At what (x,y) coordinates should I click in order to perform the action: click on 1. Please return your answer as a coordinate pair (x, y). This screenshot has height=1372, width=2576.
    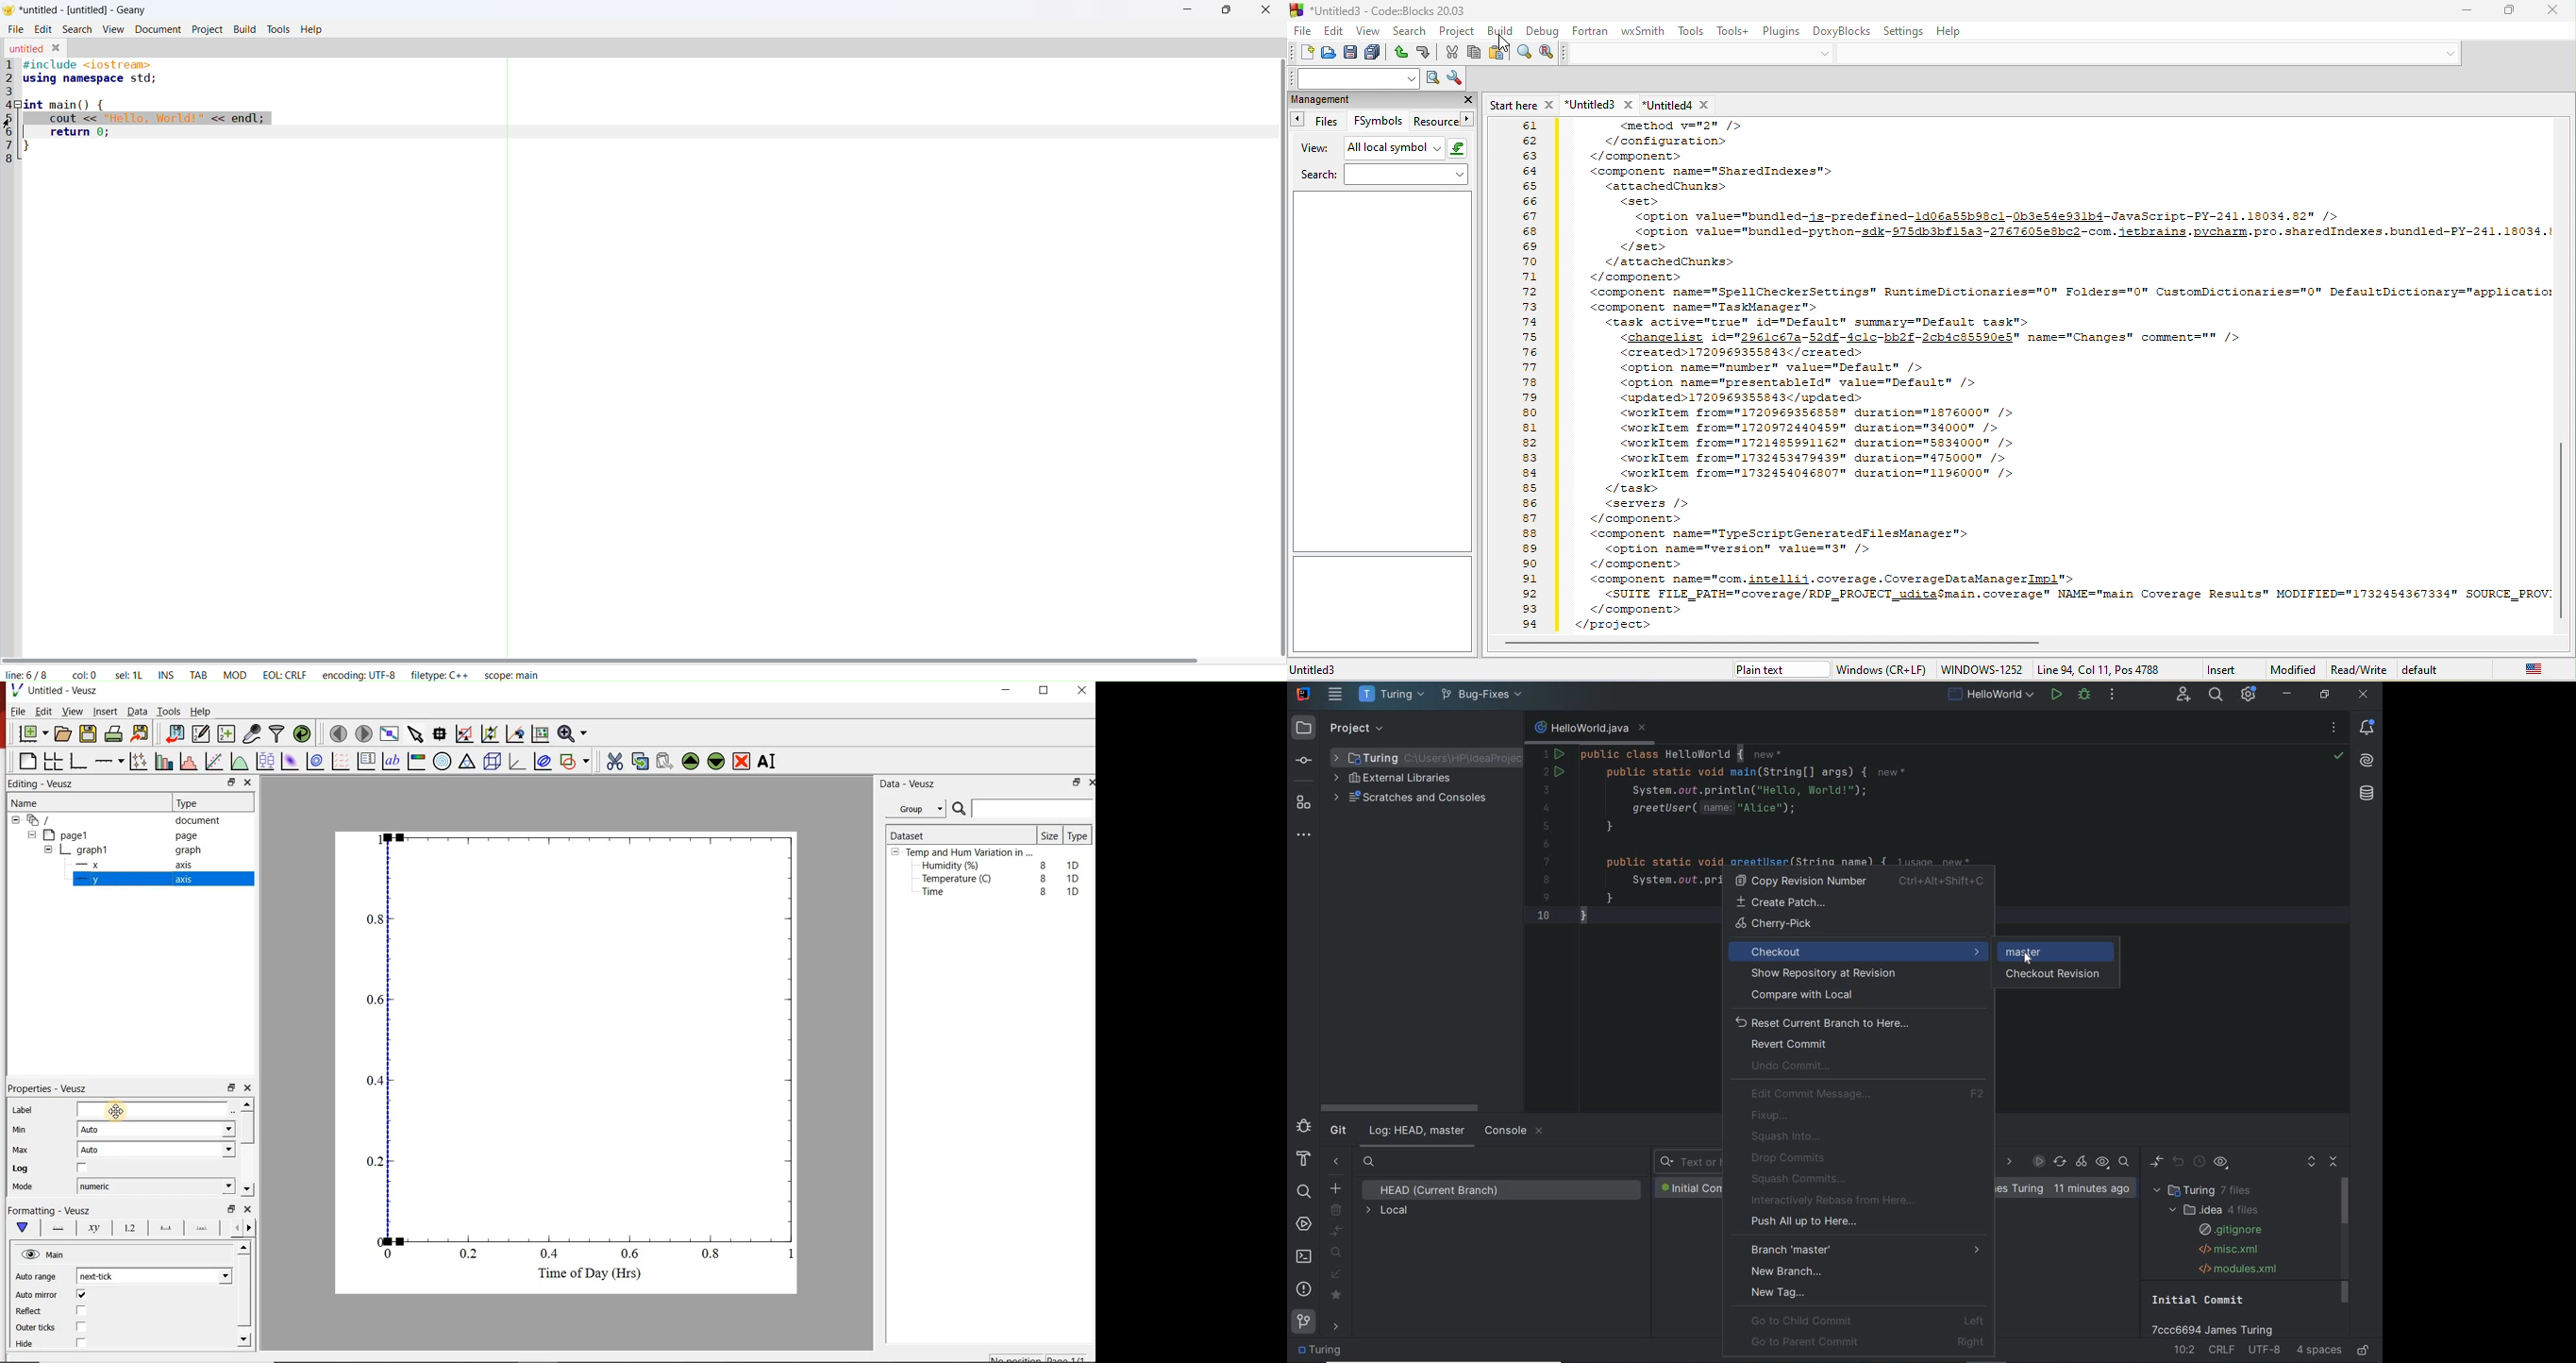
    Looking at the image, I should click on (1545, 754).